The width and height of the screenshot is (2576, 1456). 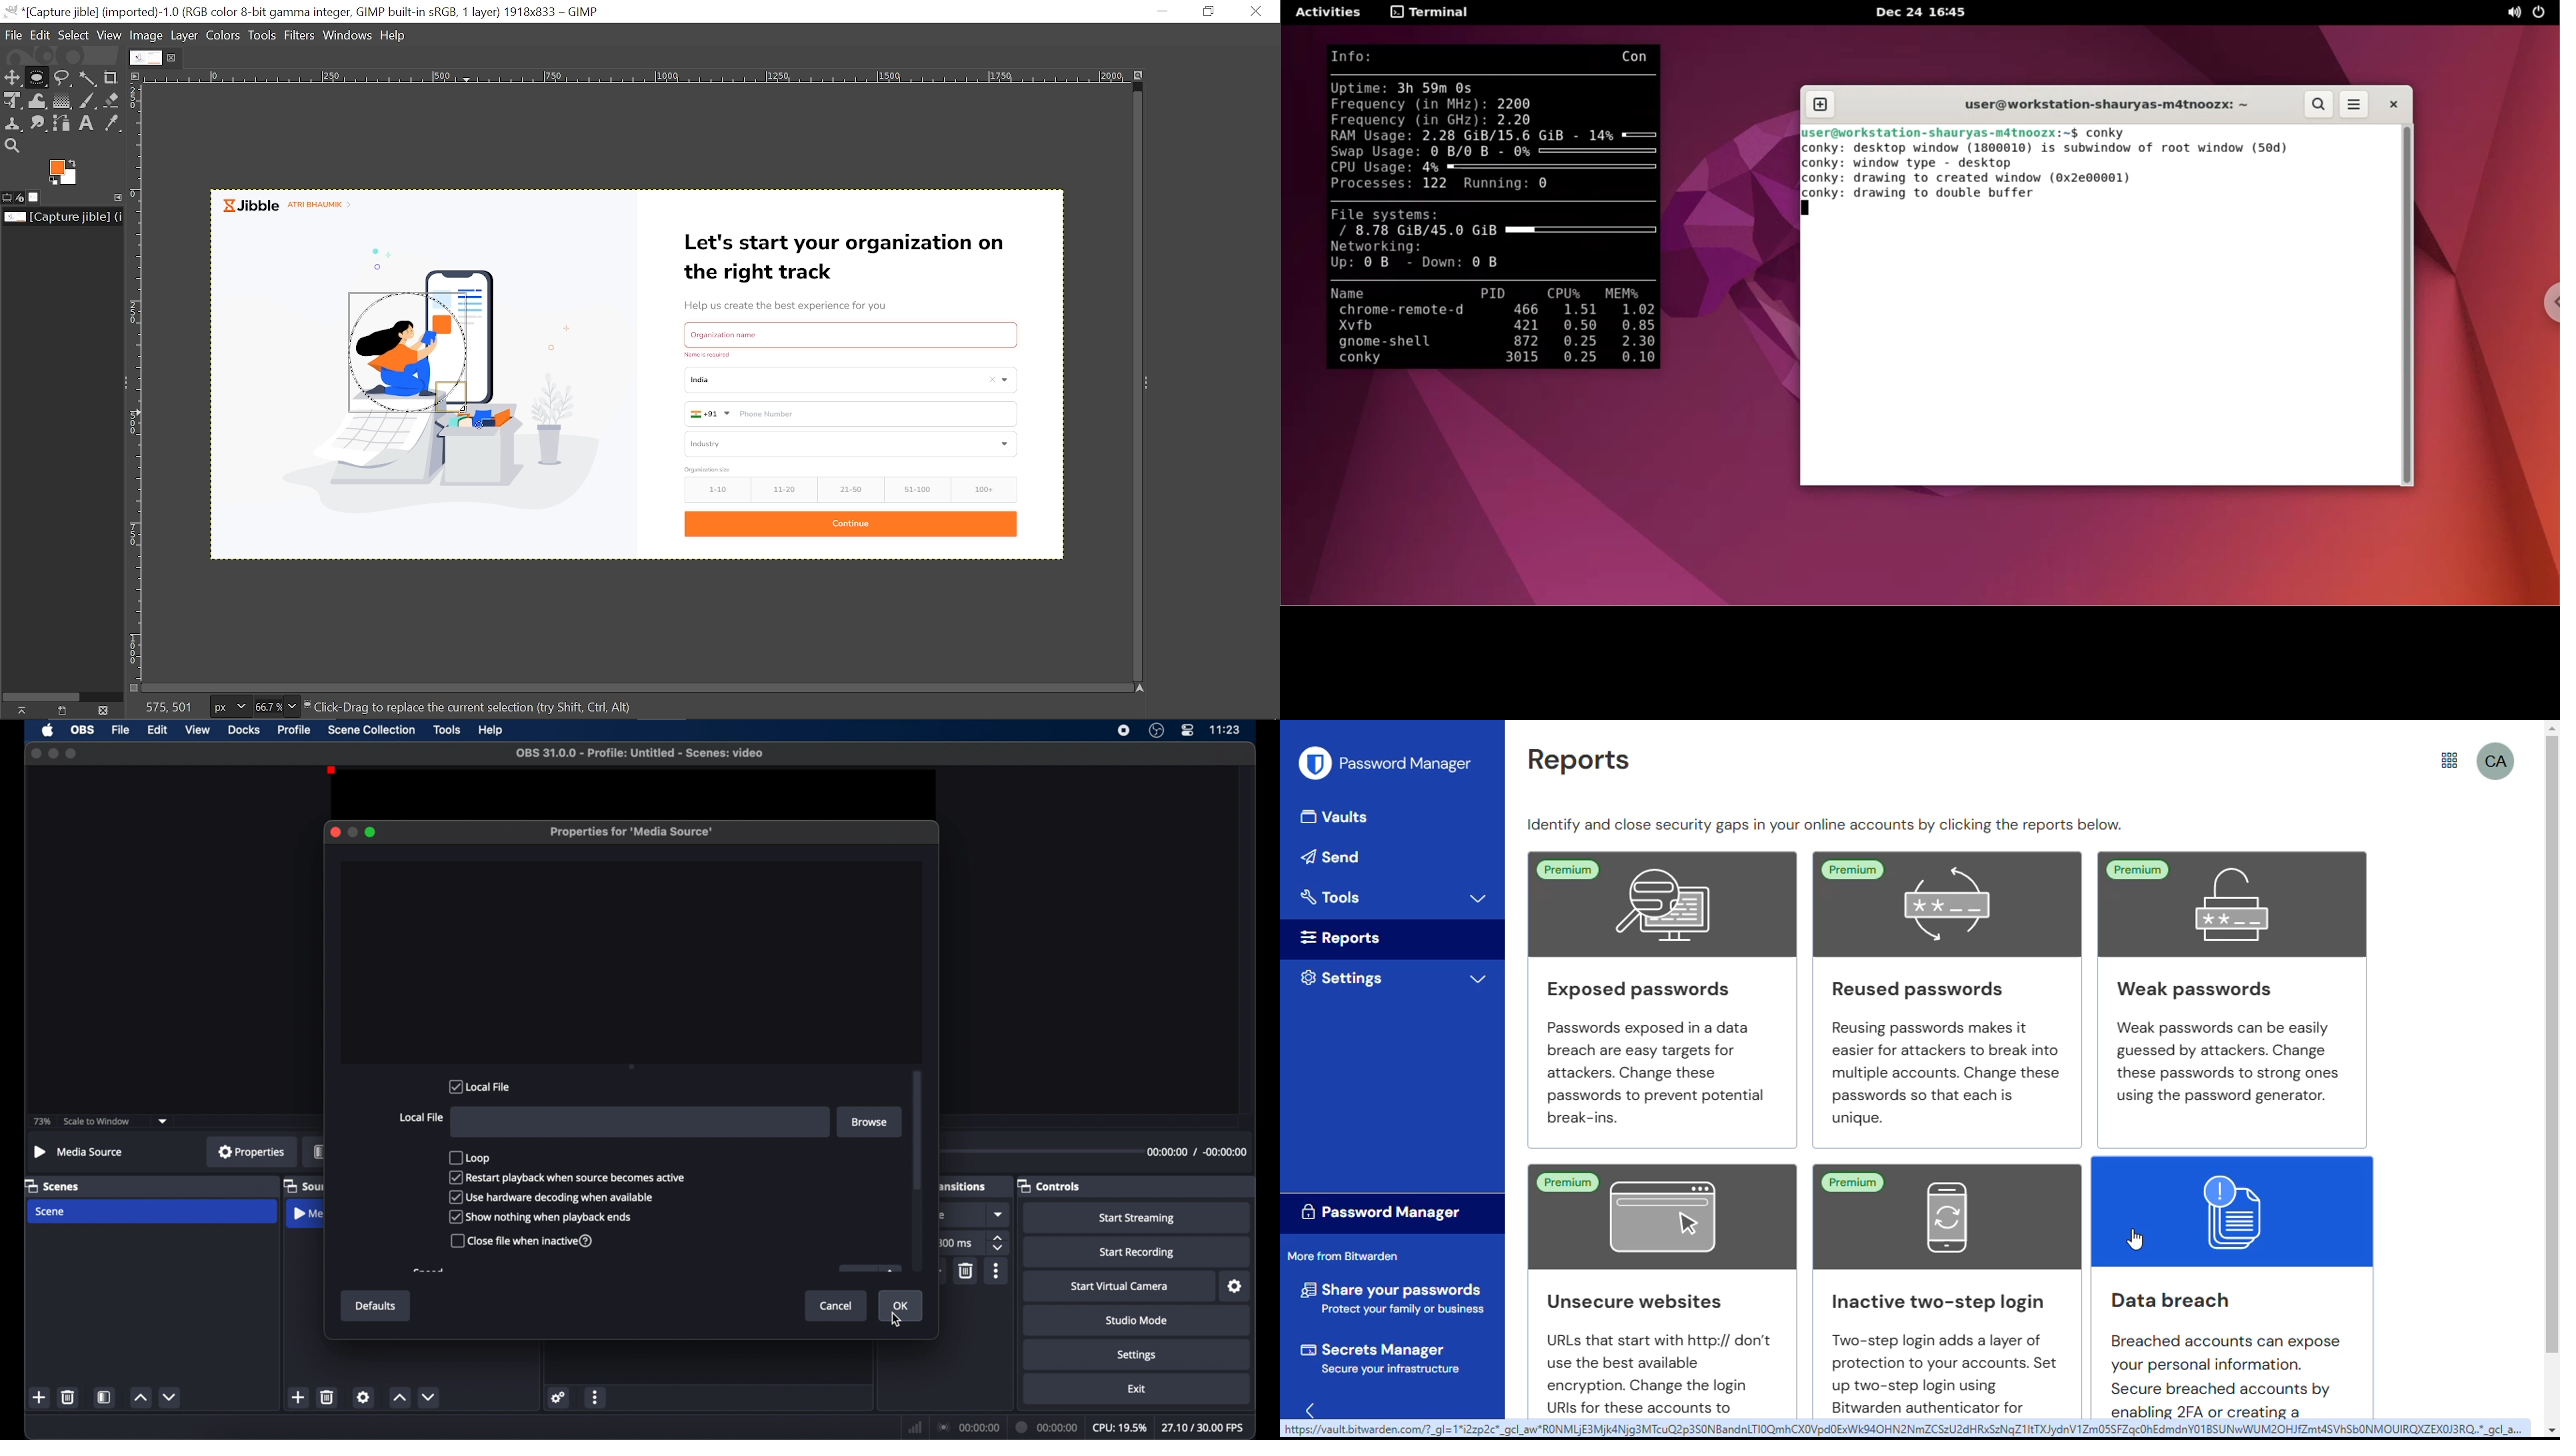 What do you see at coordinates (1166, 11) in the screenshot?
I see `Minimize` at bounding box center [1166, 11].